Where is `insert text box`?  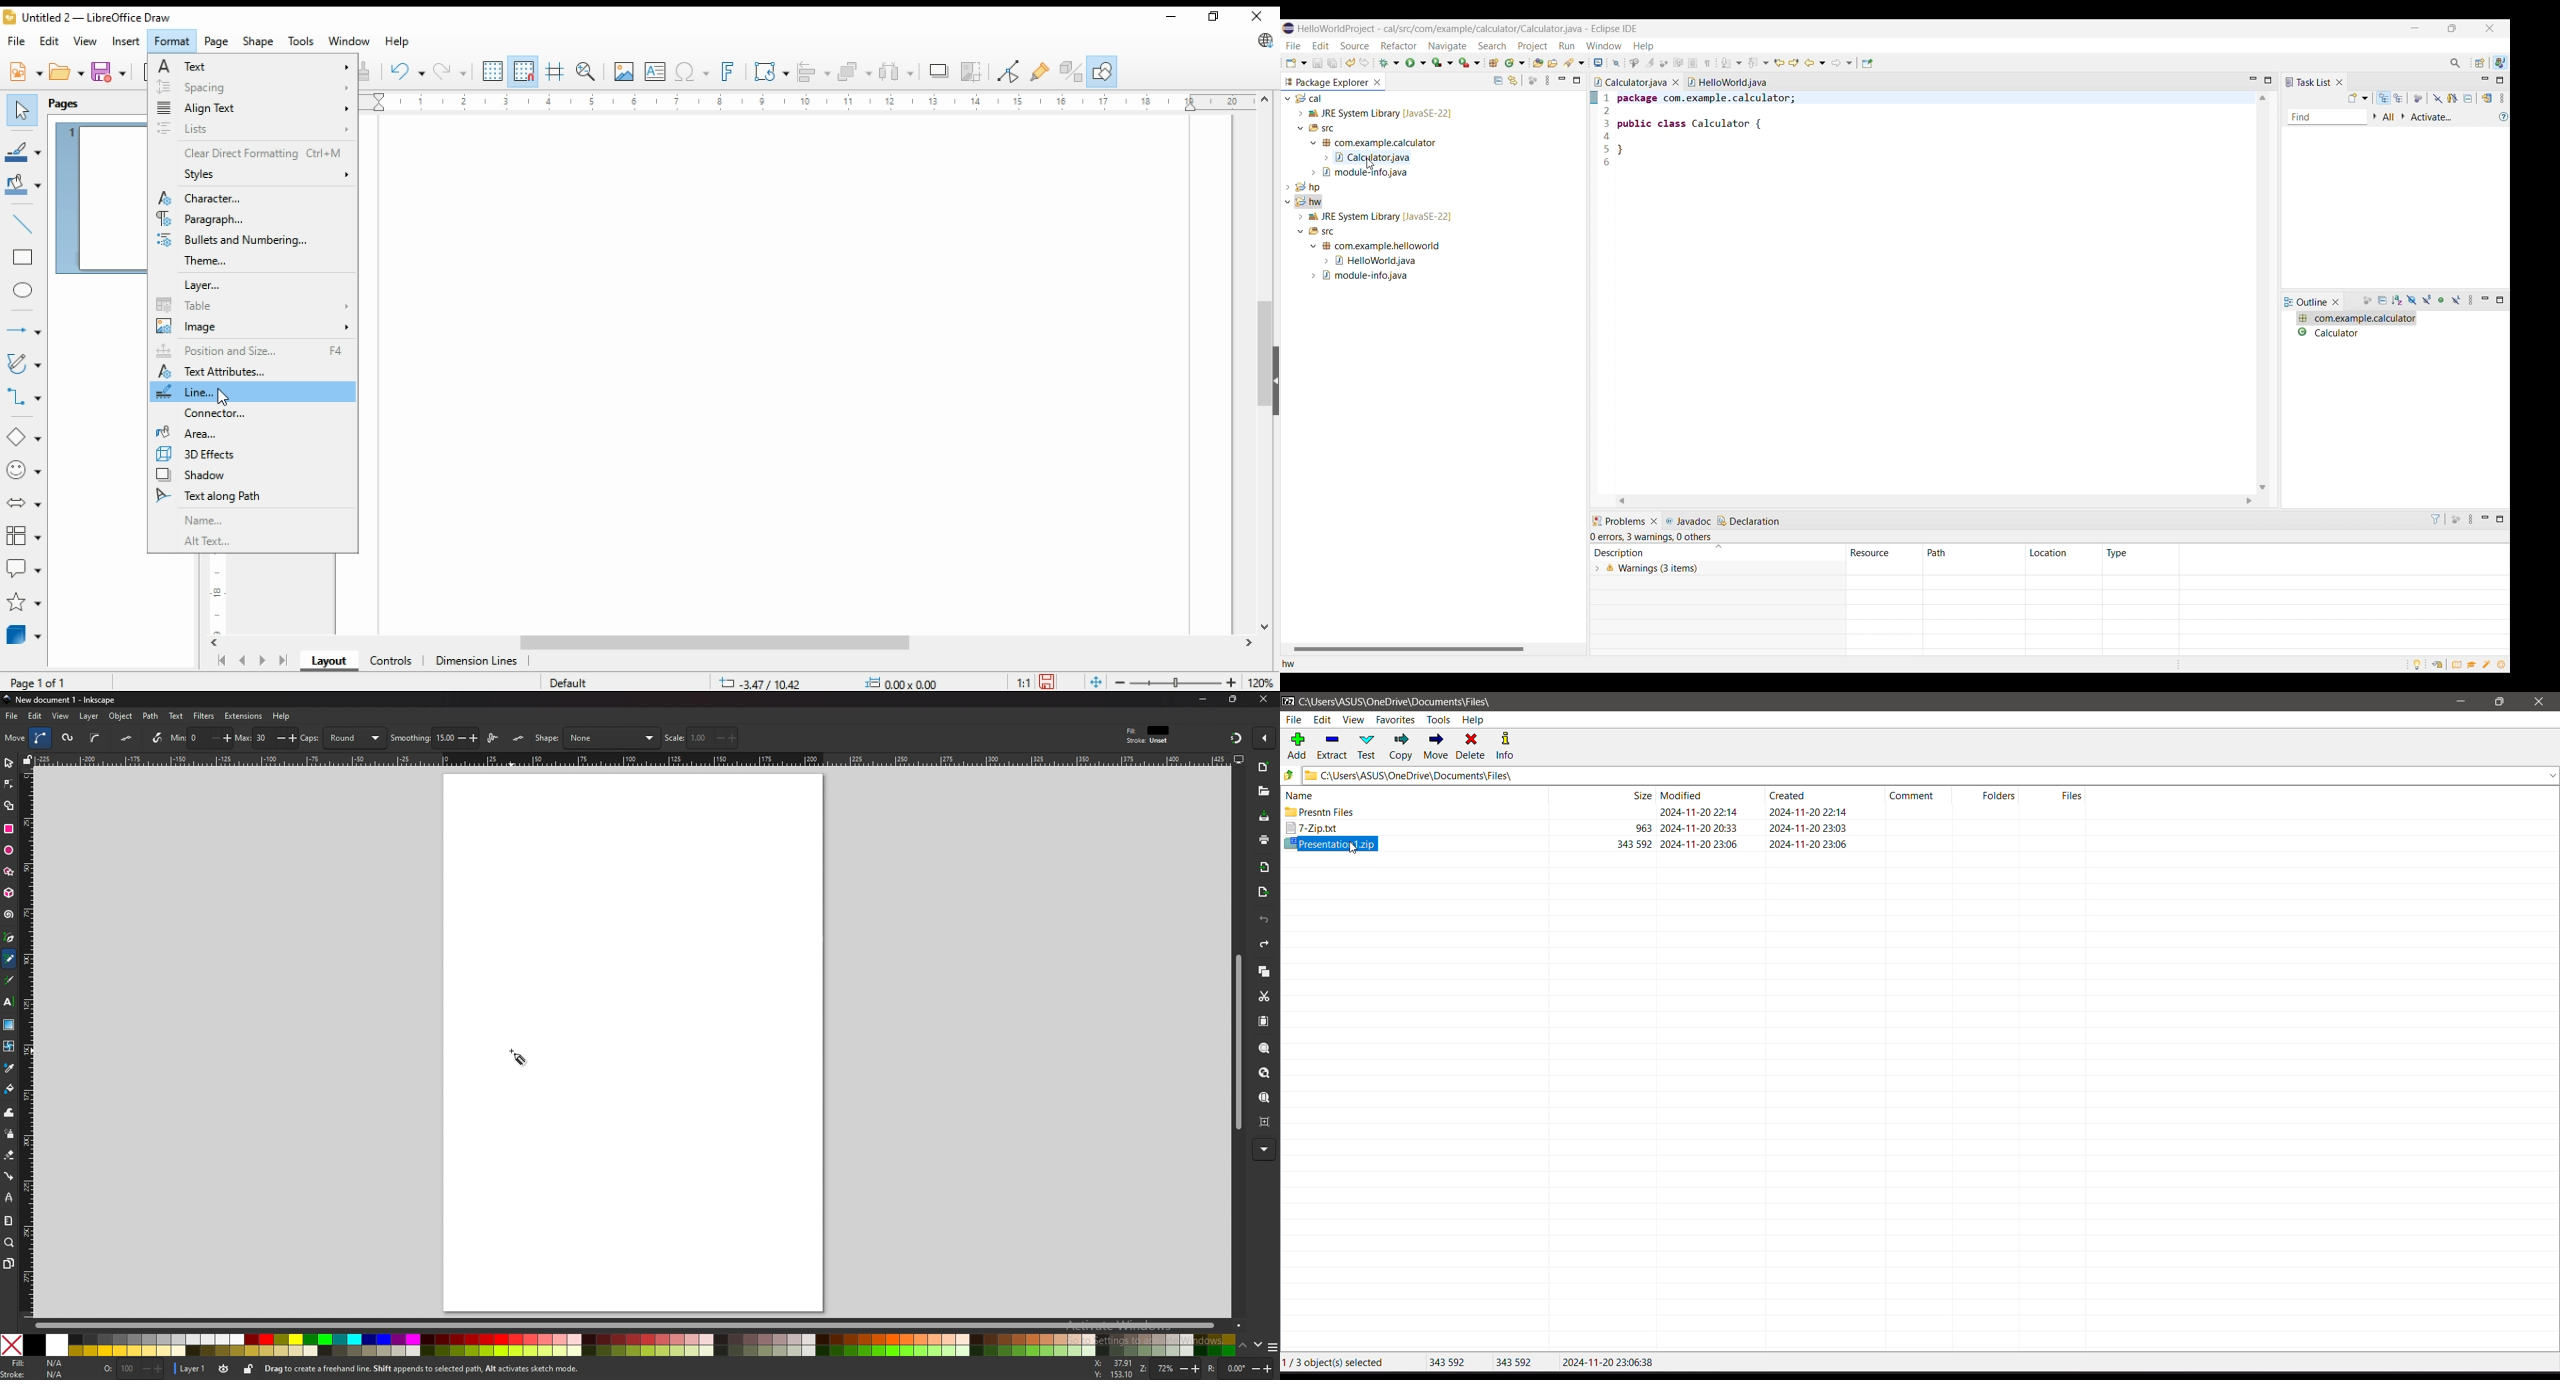
insert text box is located at coordinates (655, 71).